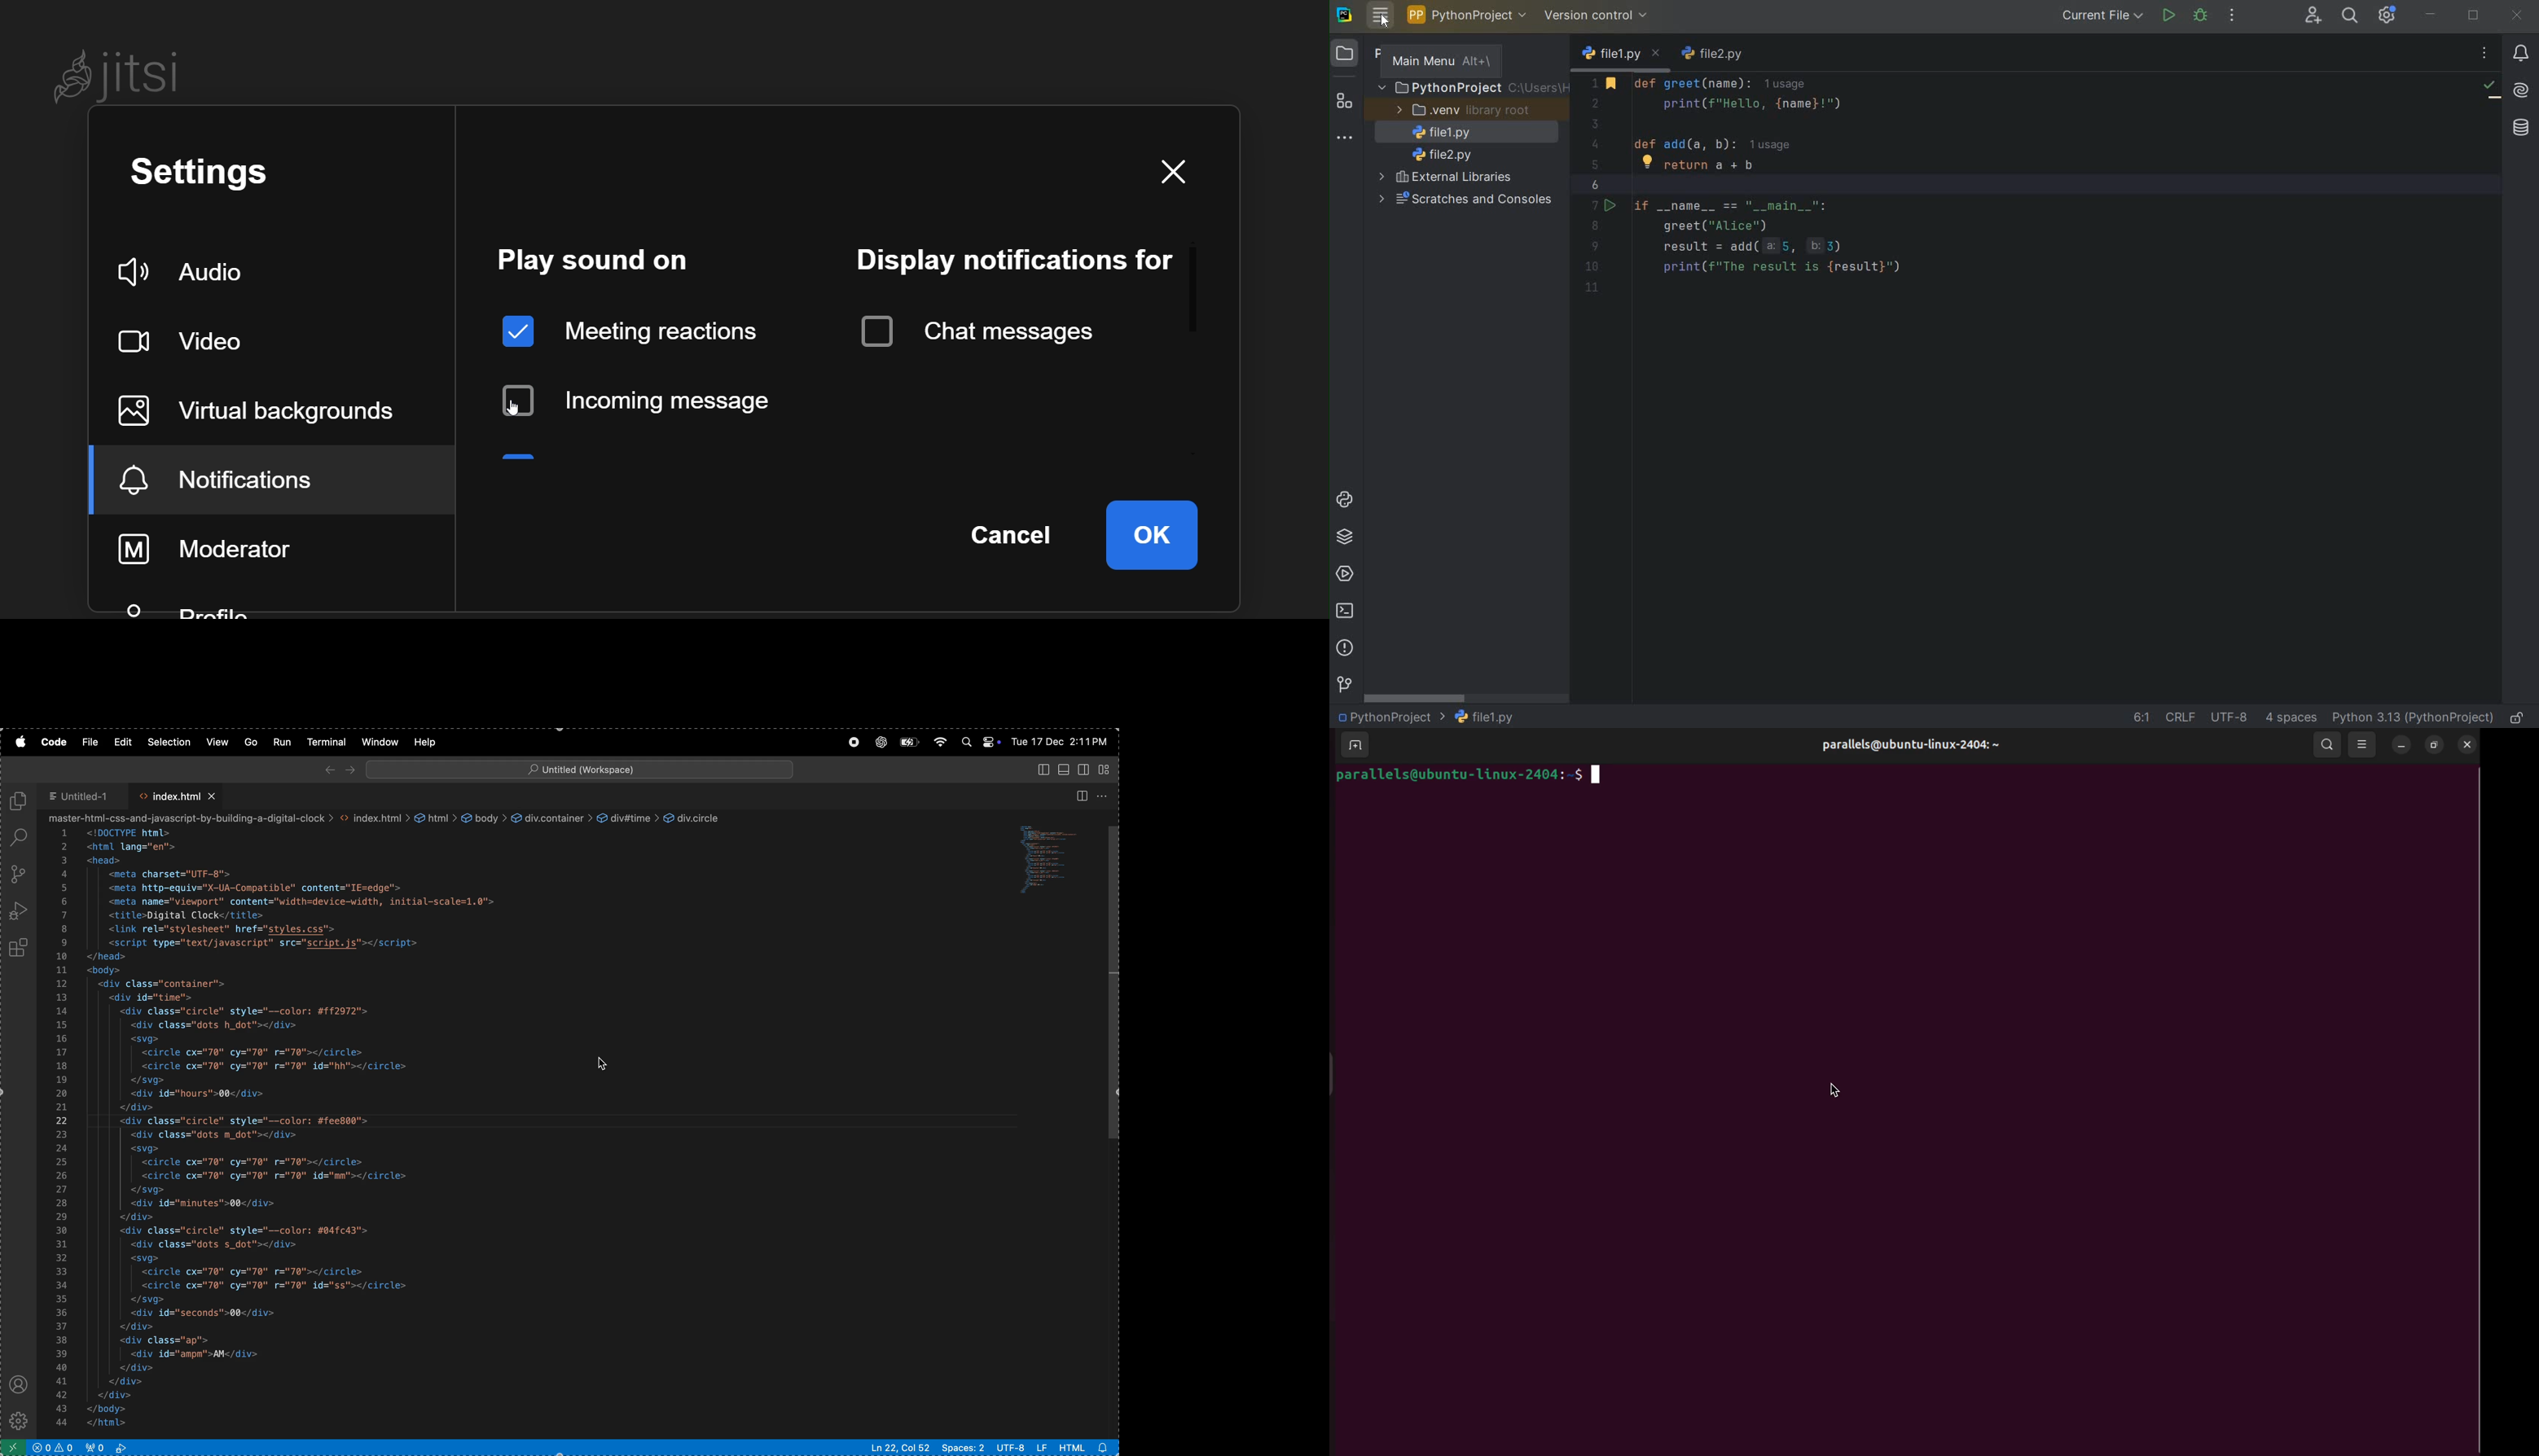  Describe the element at coordinates (1085, 770) in the screenshot. I see `toggle secondary sidebar` at that location.